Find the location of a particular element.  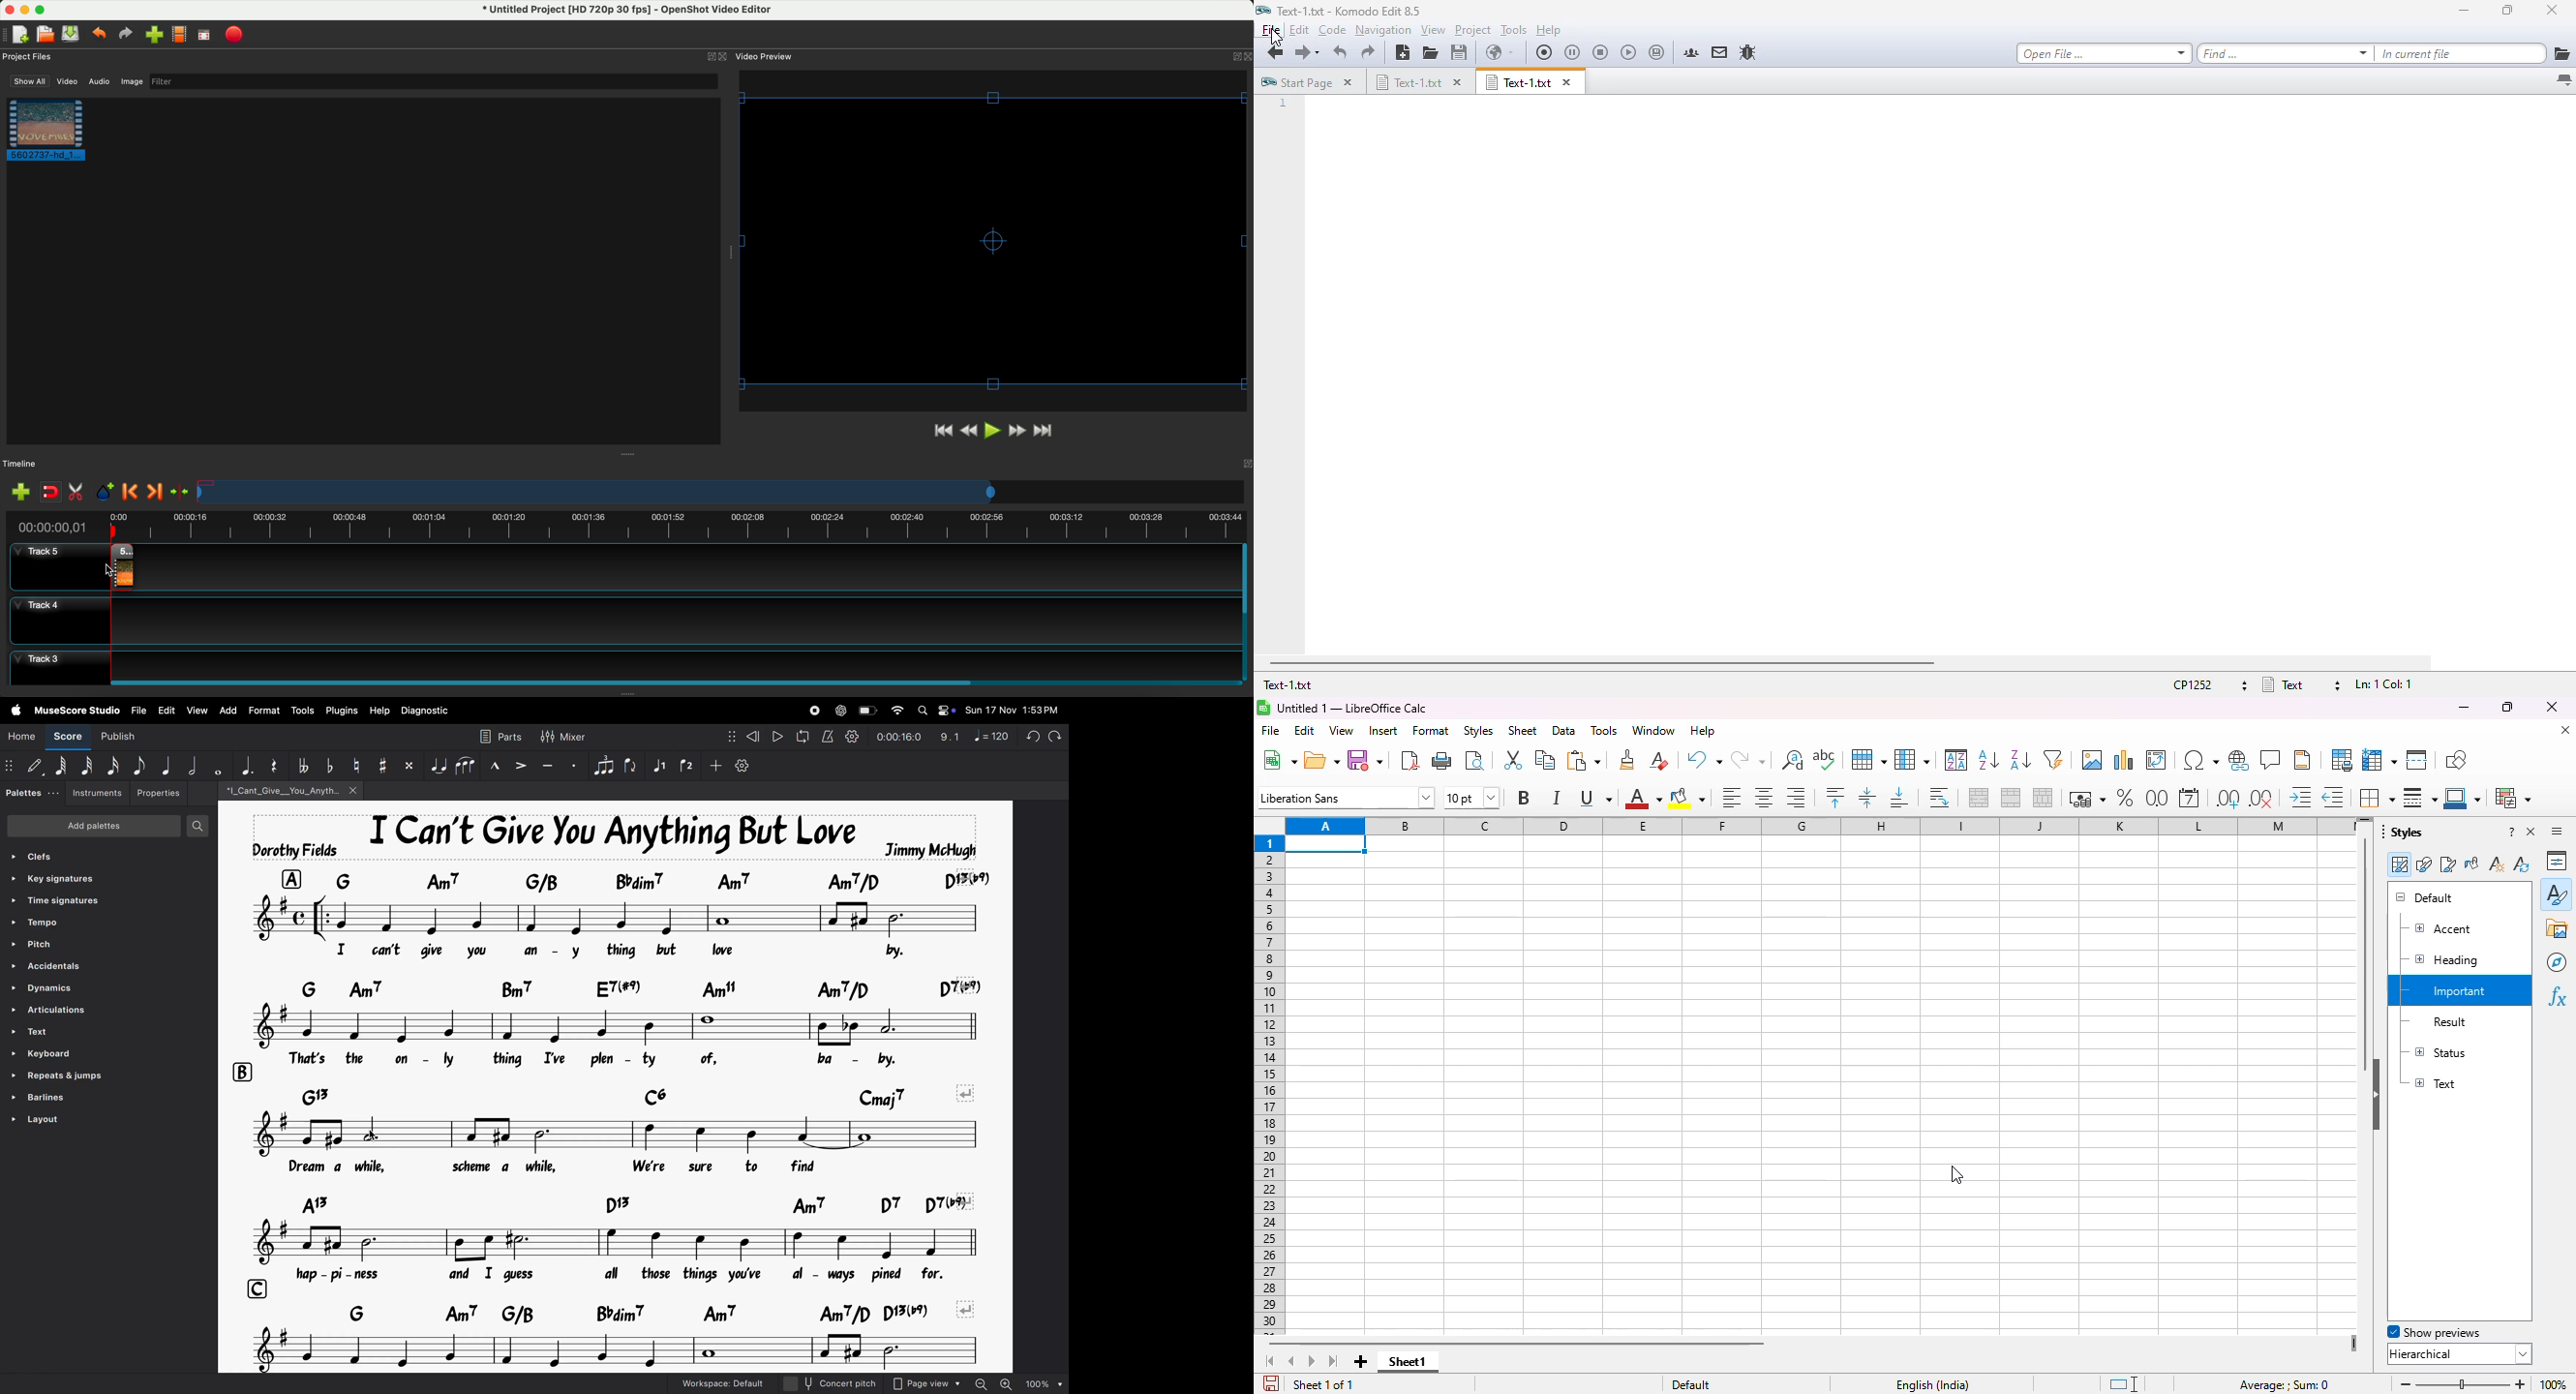

16 th note is located at coordinates (113, 766).